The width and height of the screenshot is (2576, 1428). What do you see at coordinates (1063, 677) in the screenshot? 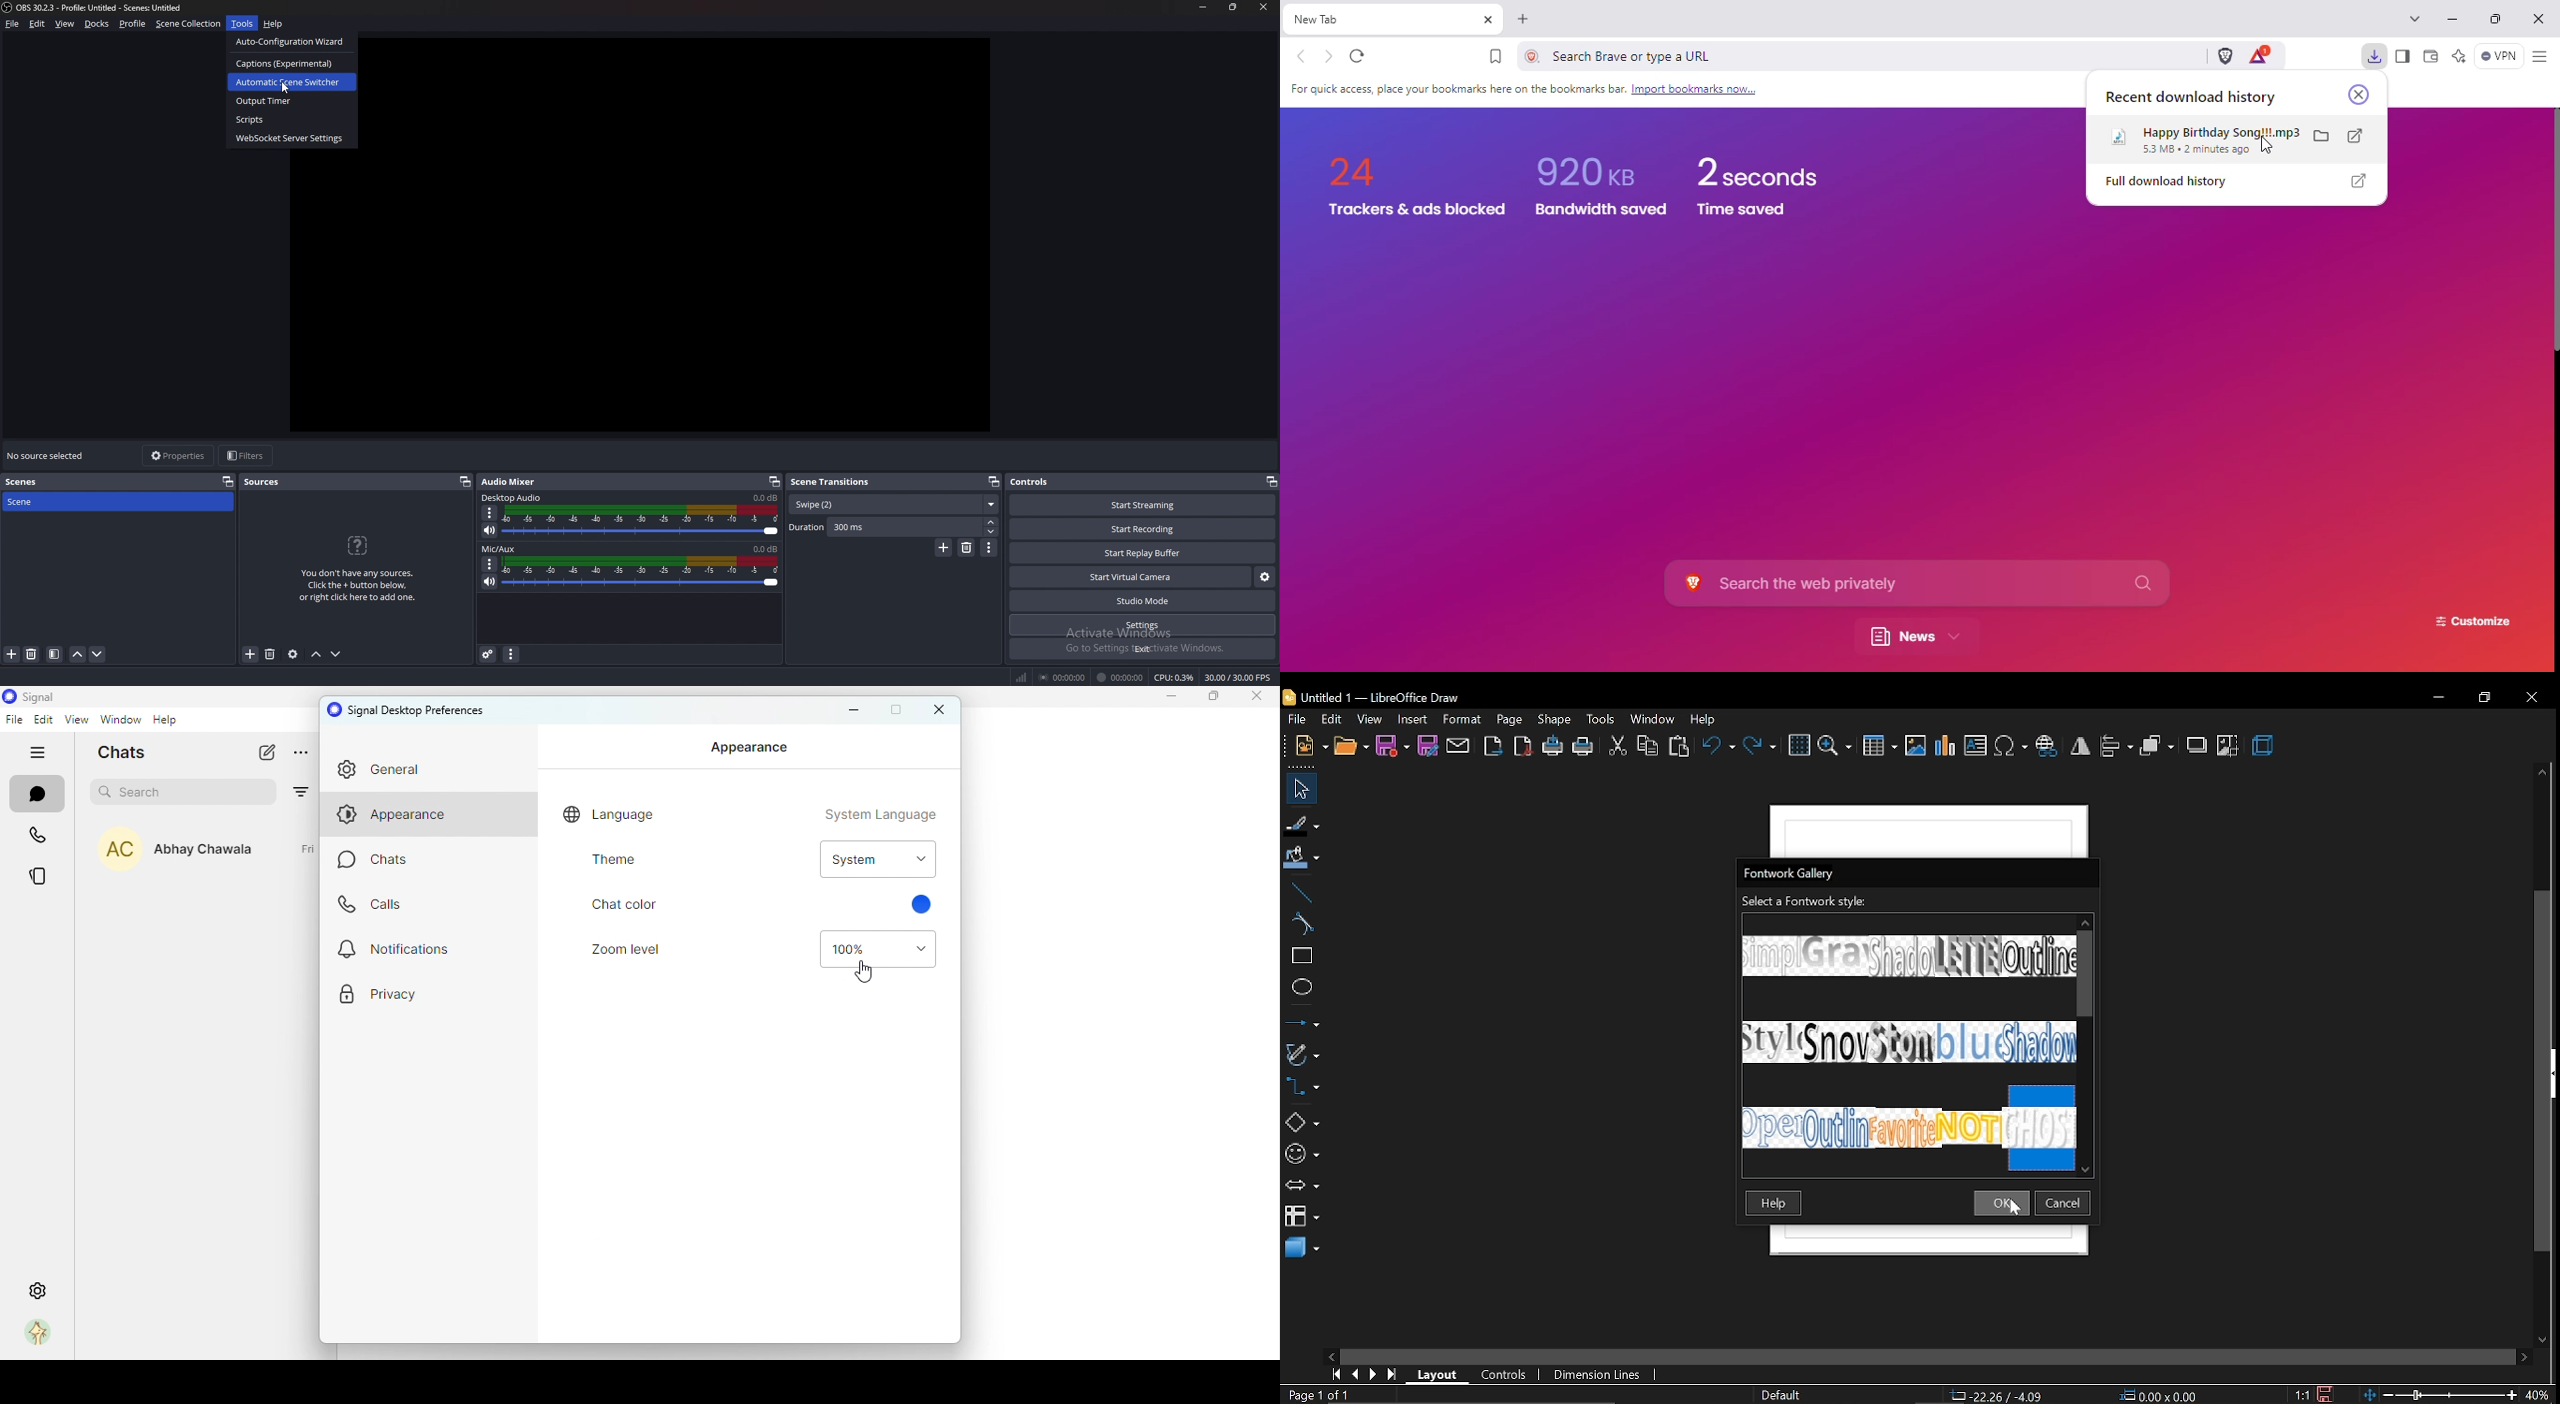
I see `stream duration` at bounding box center [1063, 677].